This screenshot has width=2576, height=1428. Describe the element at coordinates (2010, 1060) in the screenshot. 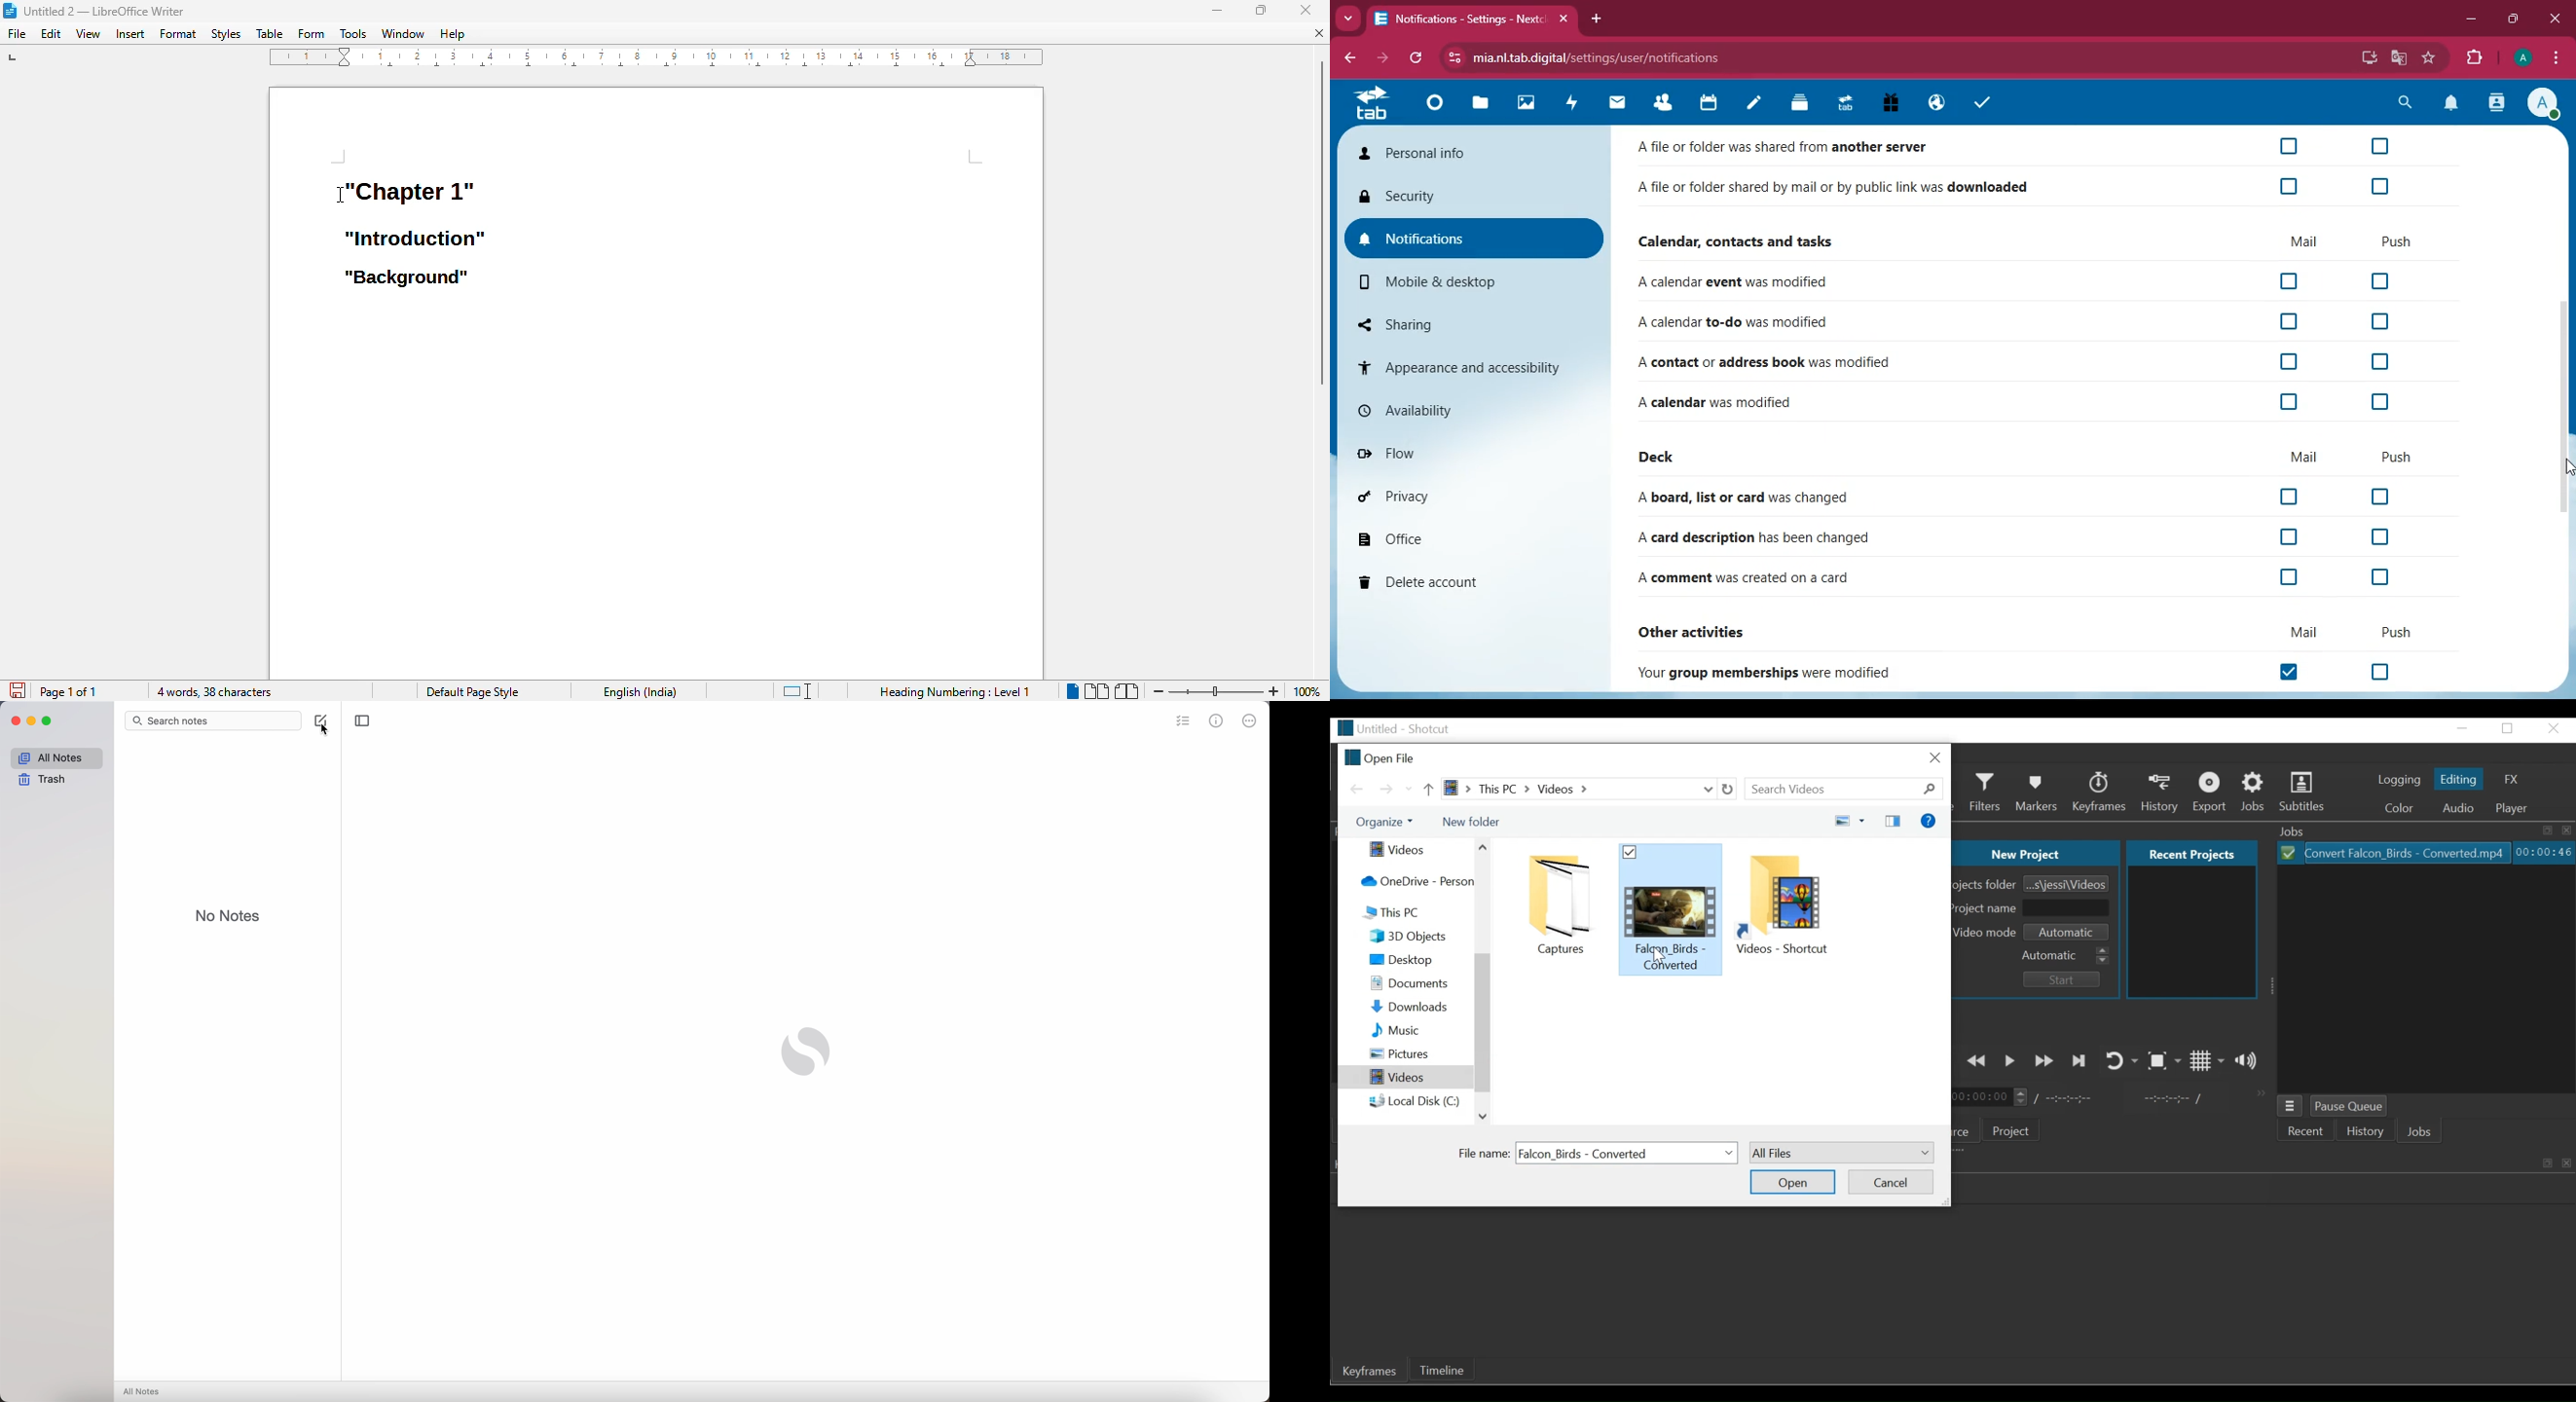

I see `Toggle play or pause` at that location.